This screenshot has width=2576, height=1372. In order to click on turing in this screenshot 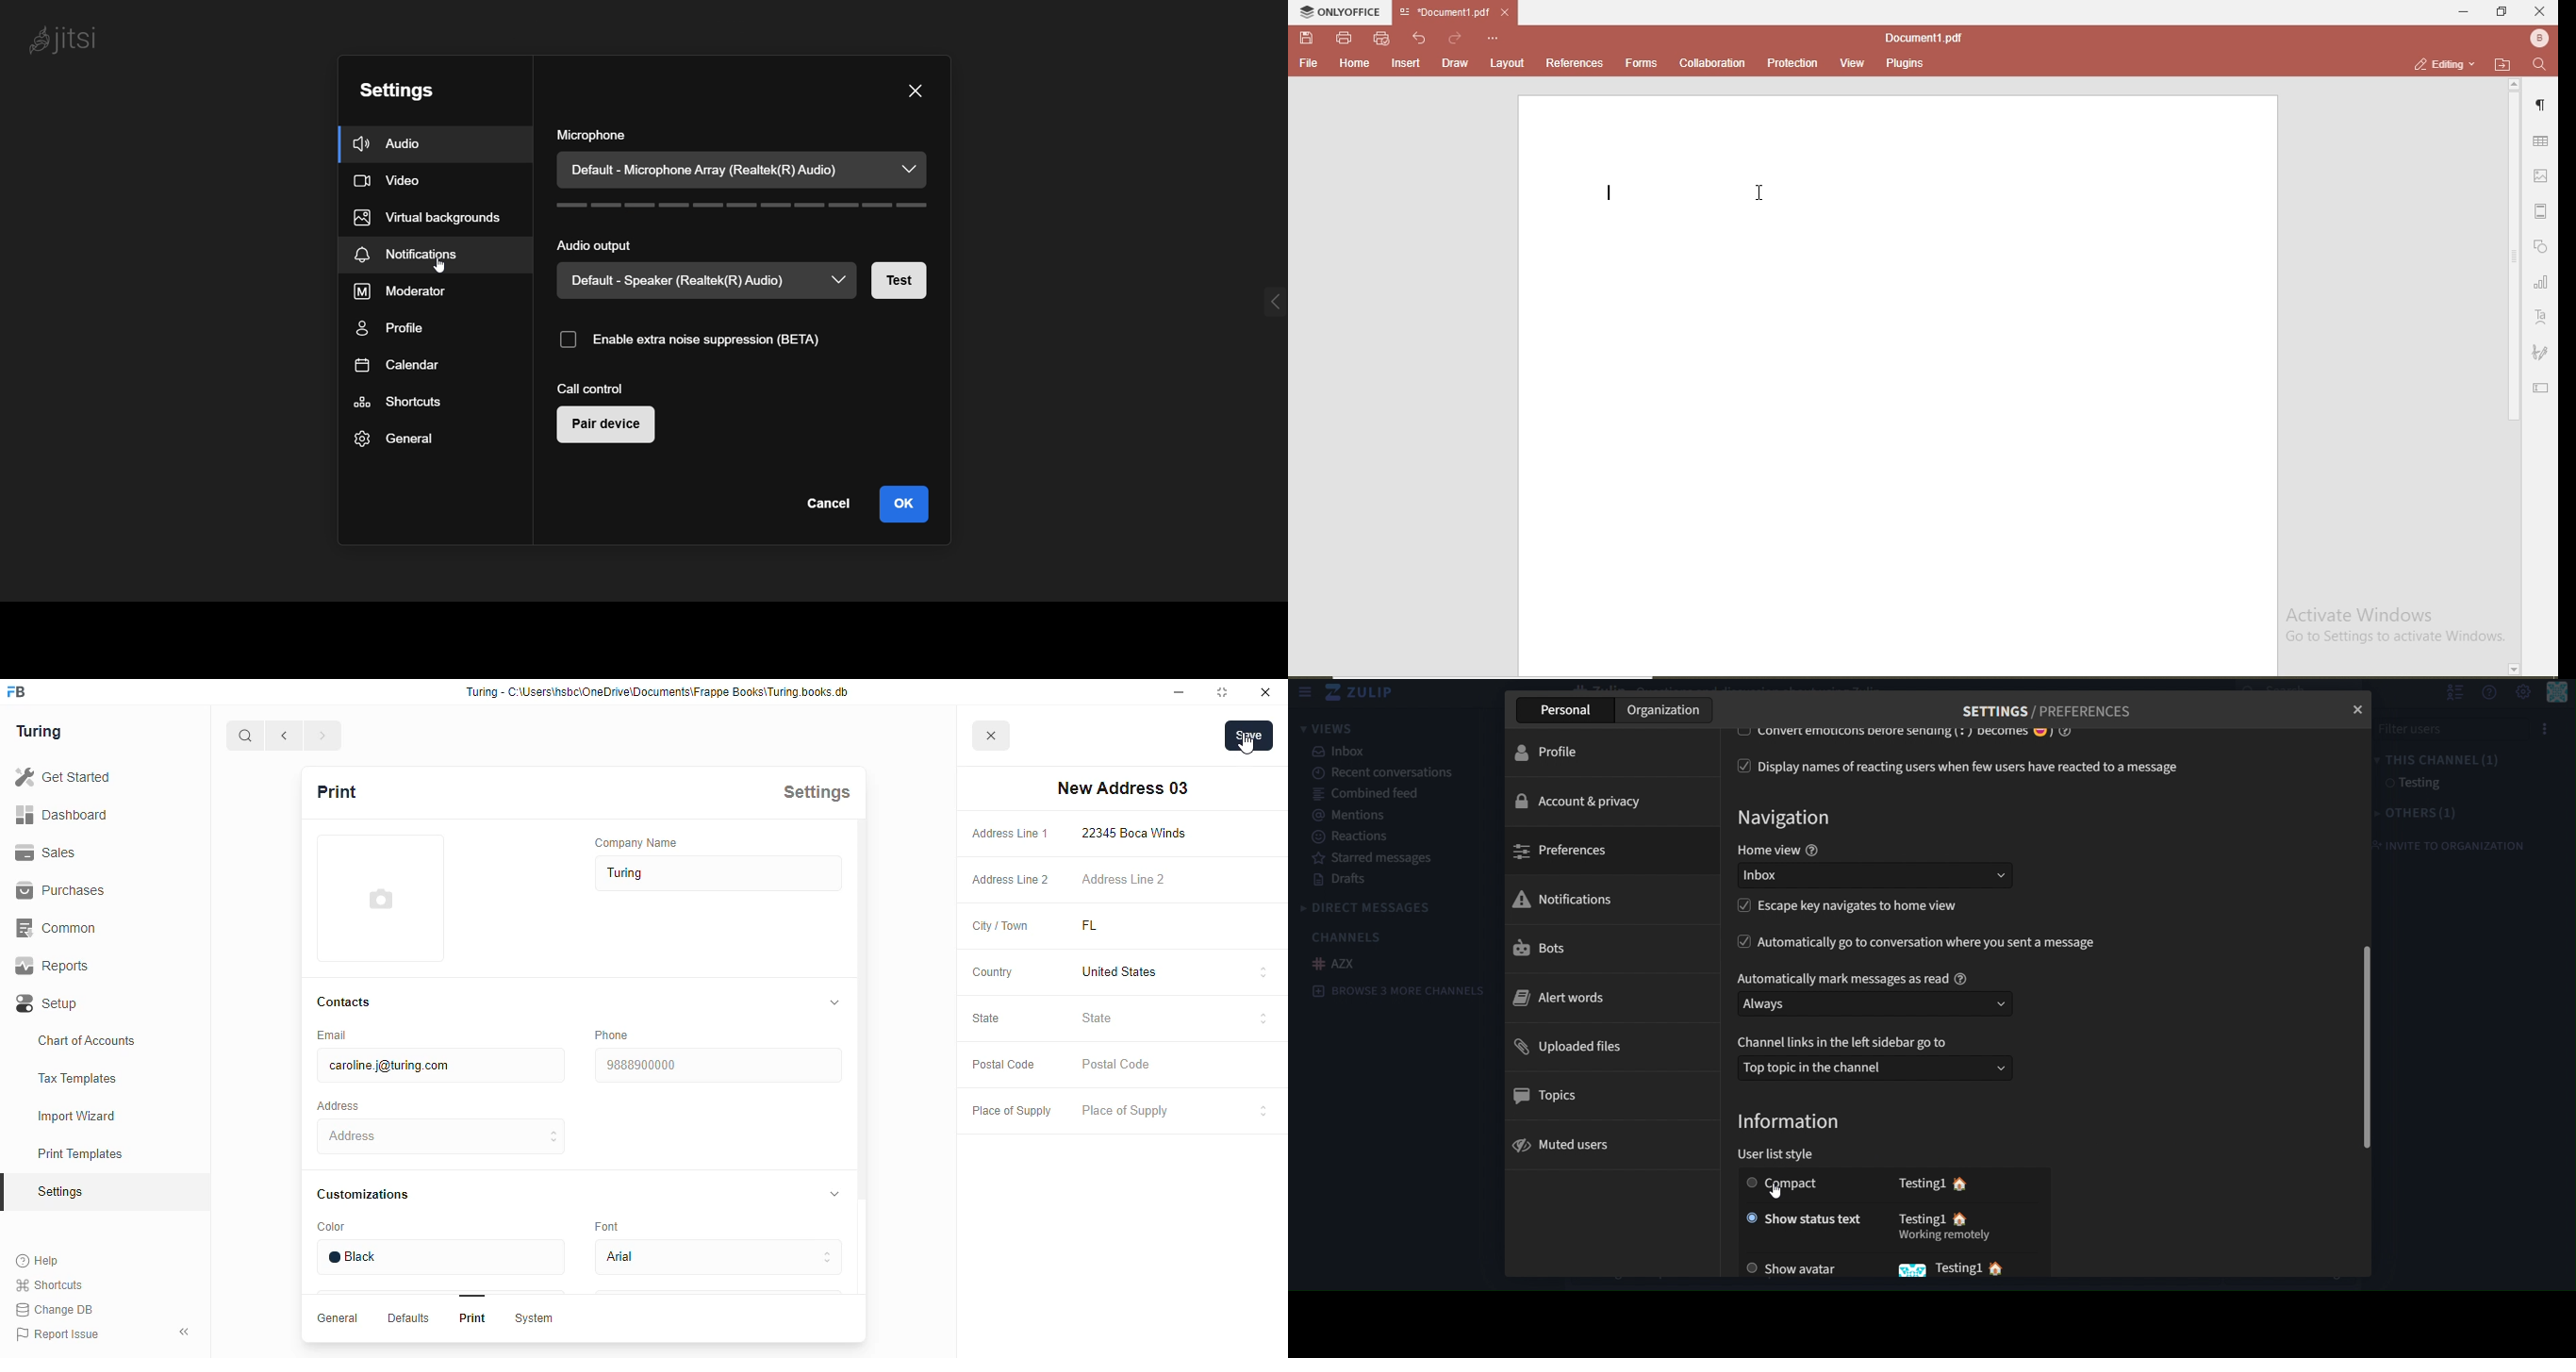, I will do `click(719, 873)`.